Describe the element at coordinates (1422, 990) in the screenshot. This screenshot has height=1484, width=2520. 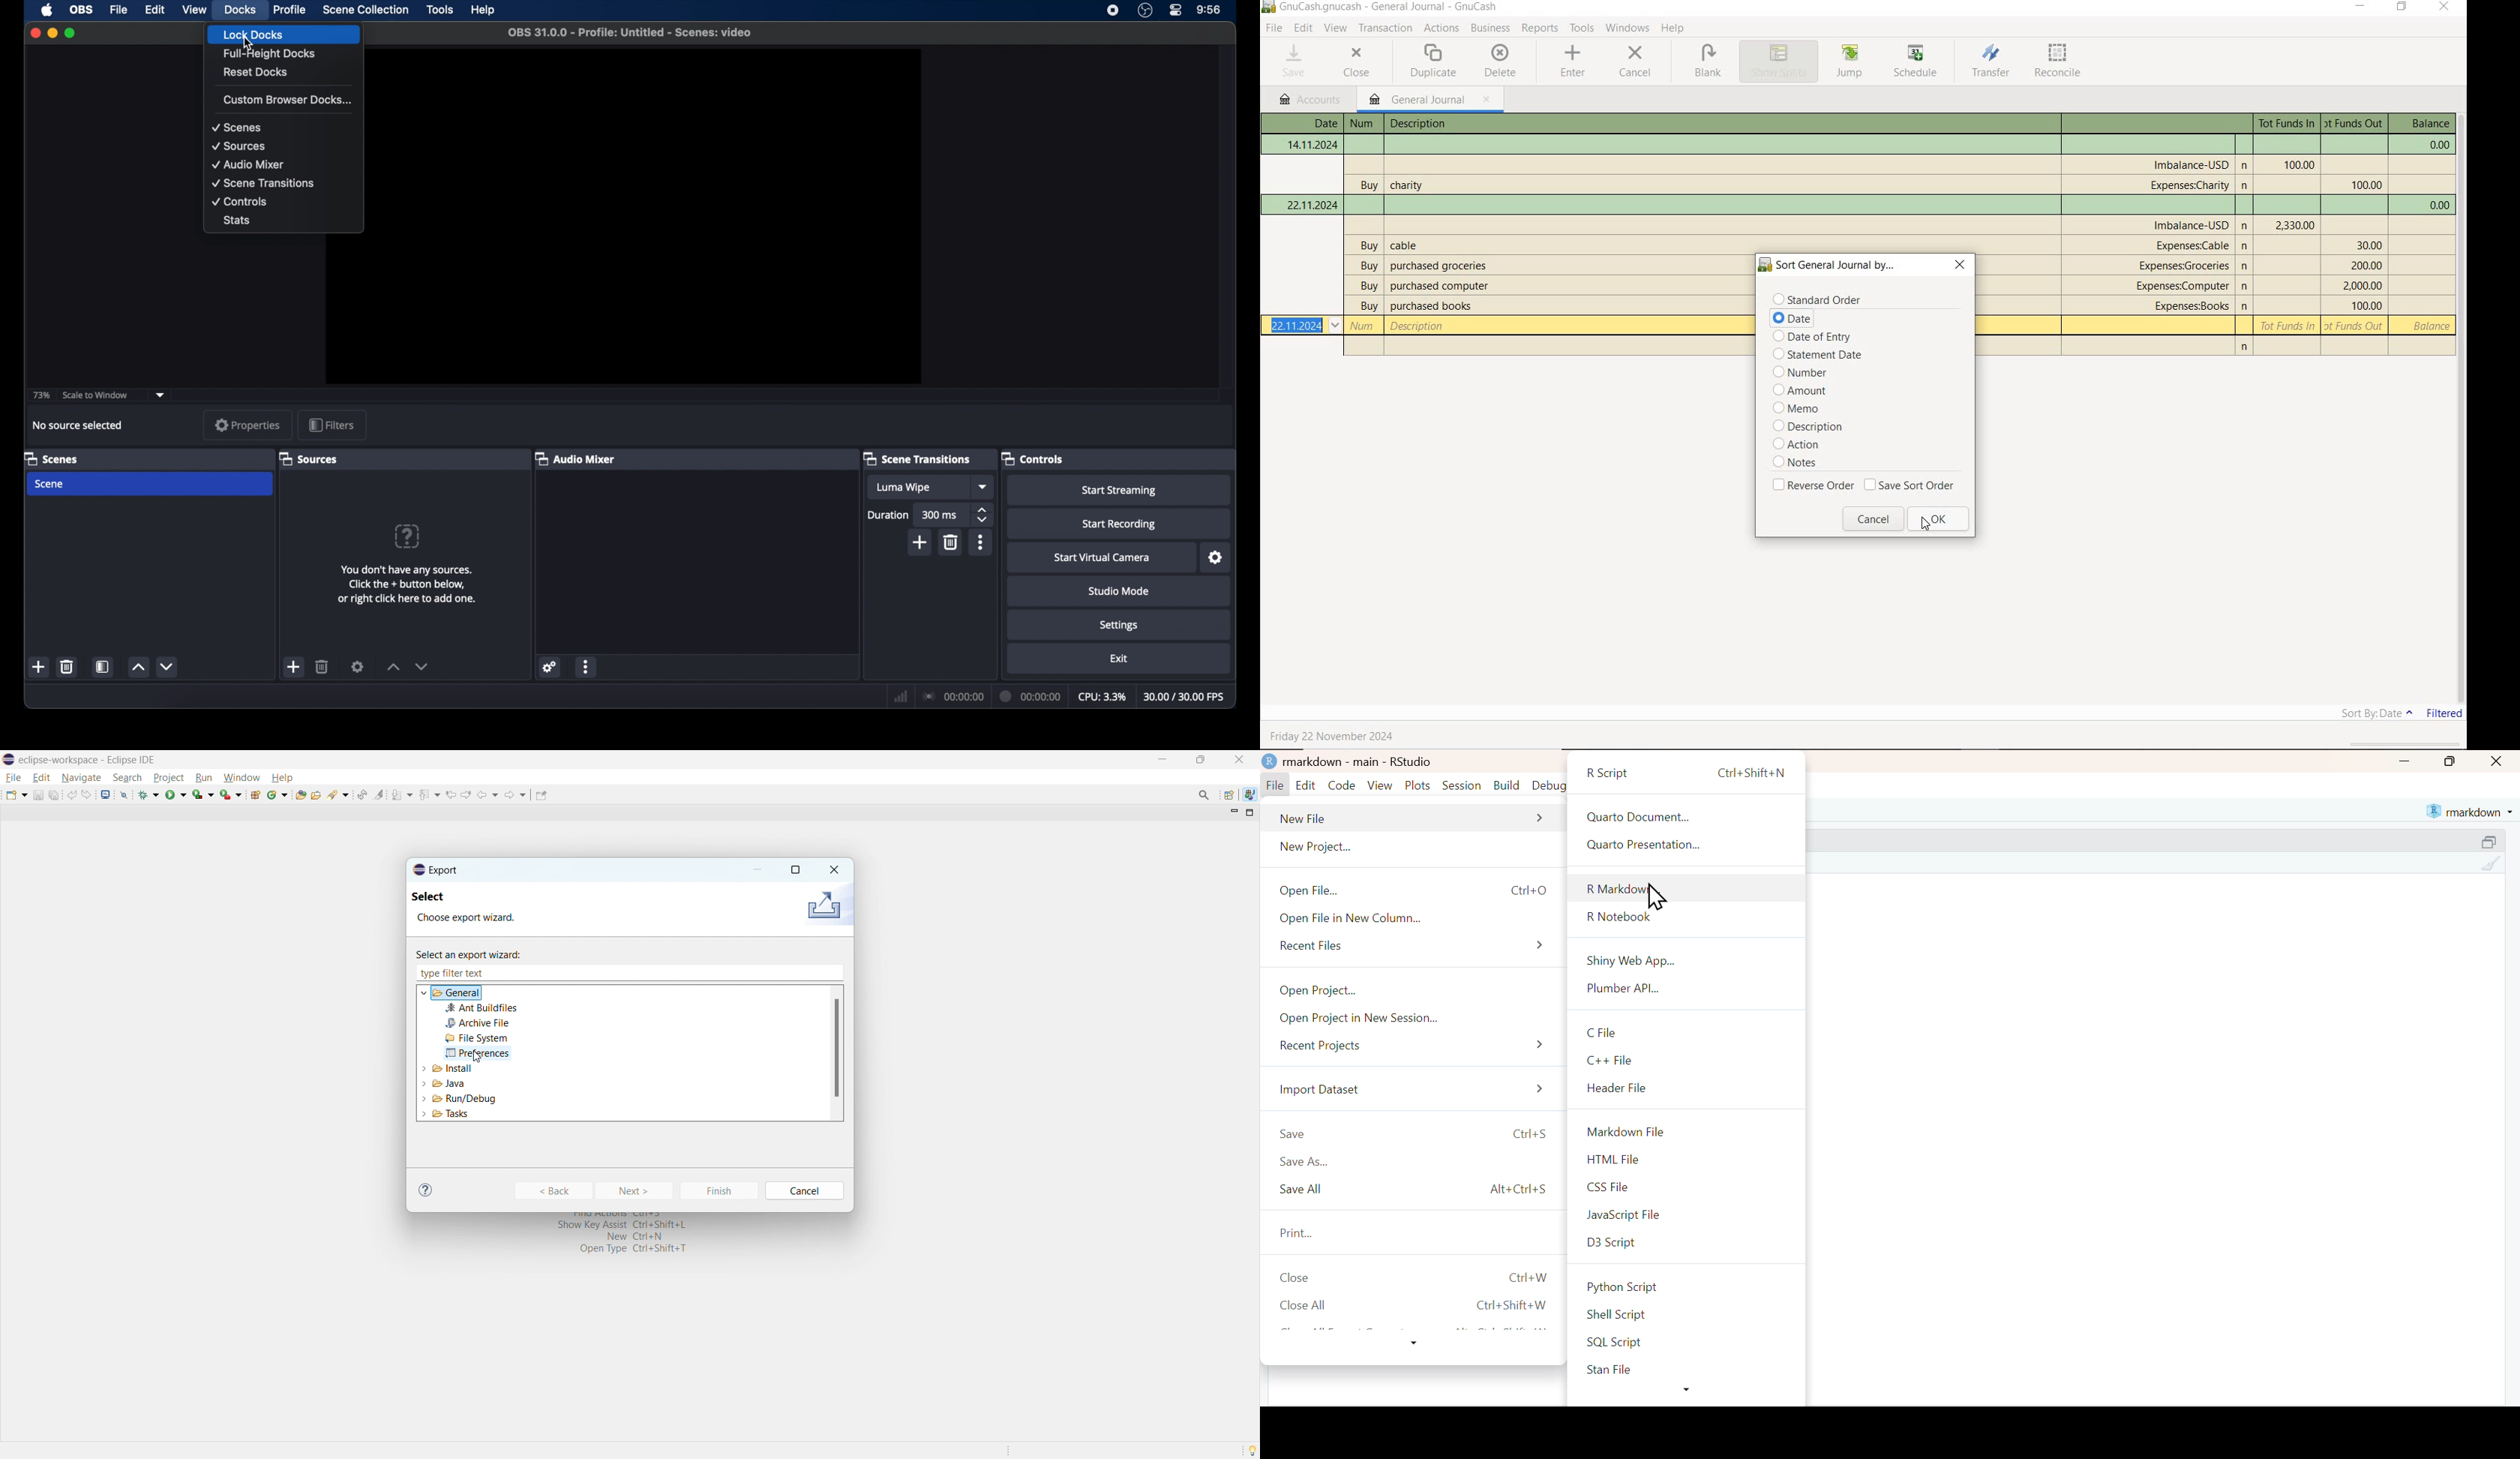
I see `Open project` at that location.